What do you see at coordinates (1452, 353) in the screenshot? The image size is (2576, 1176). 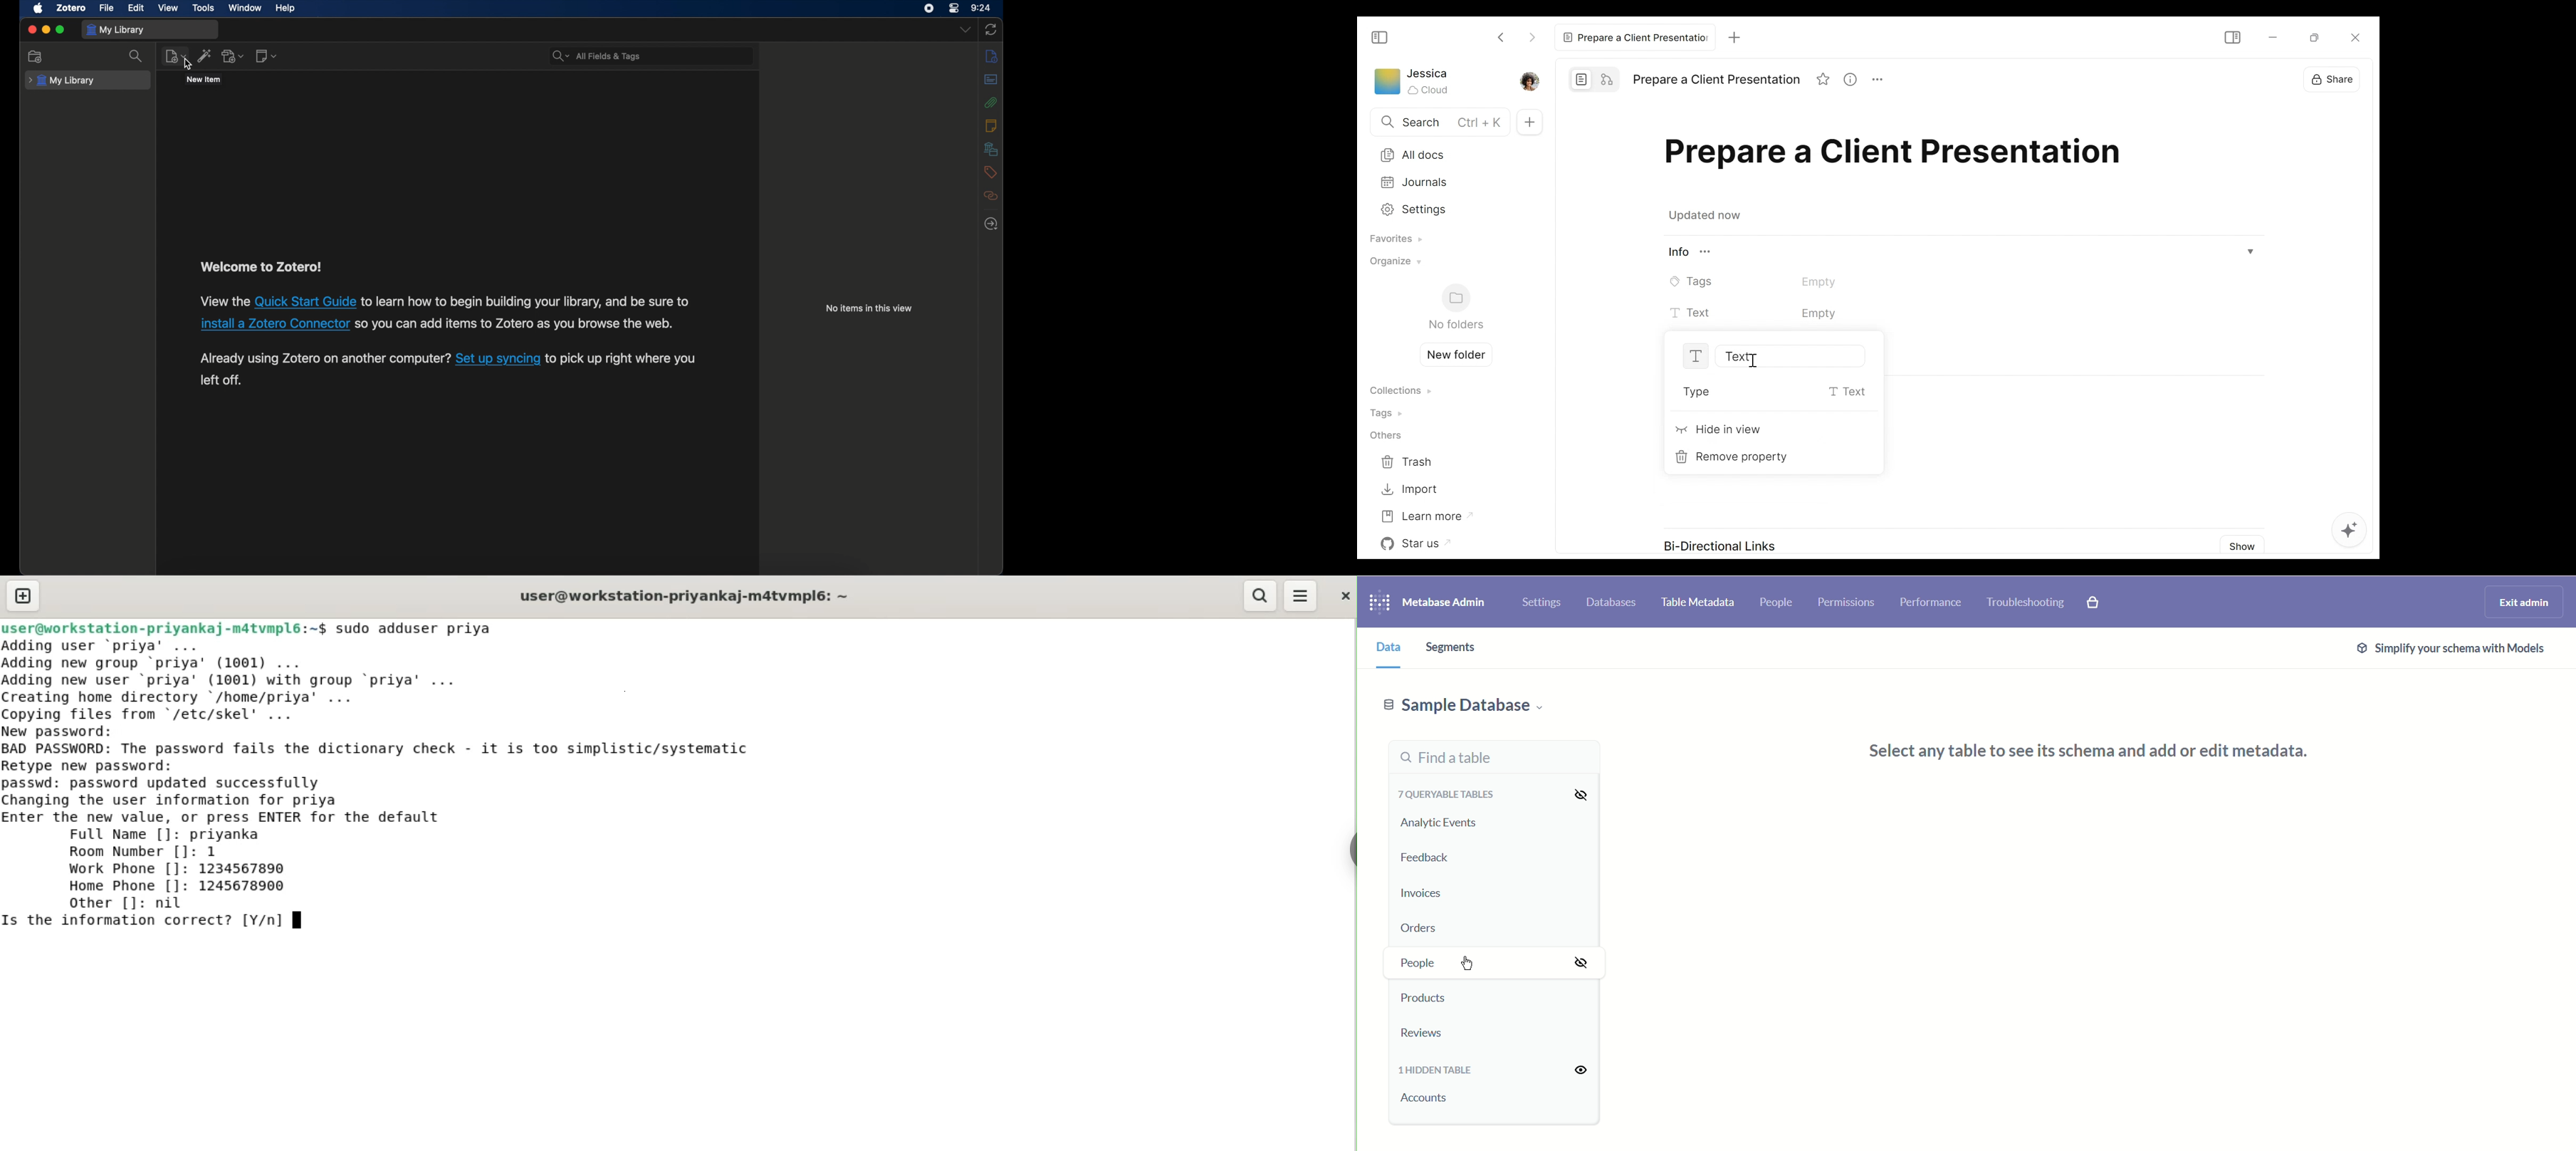 I see `Create new folder` at bounding box center [1452, 353].